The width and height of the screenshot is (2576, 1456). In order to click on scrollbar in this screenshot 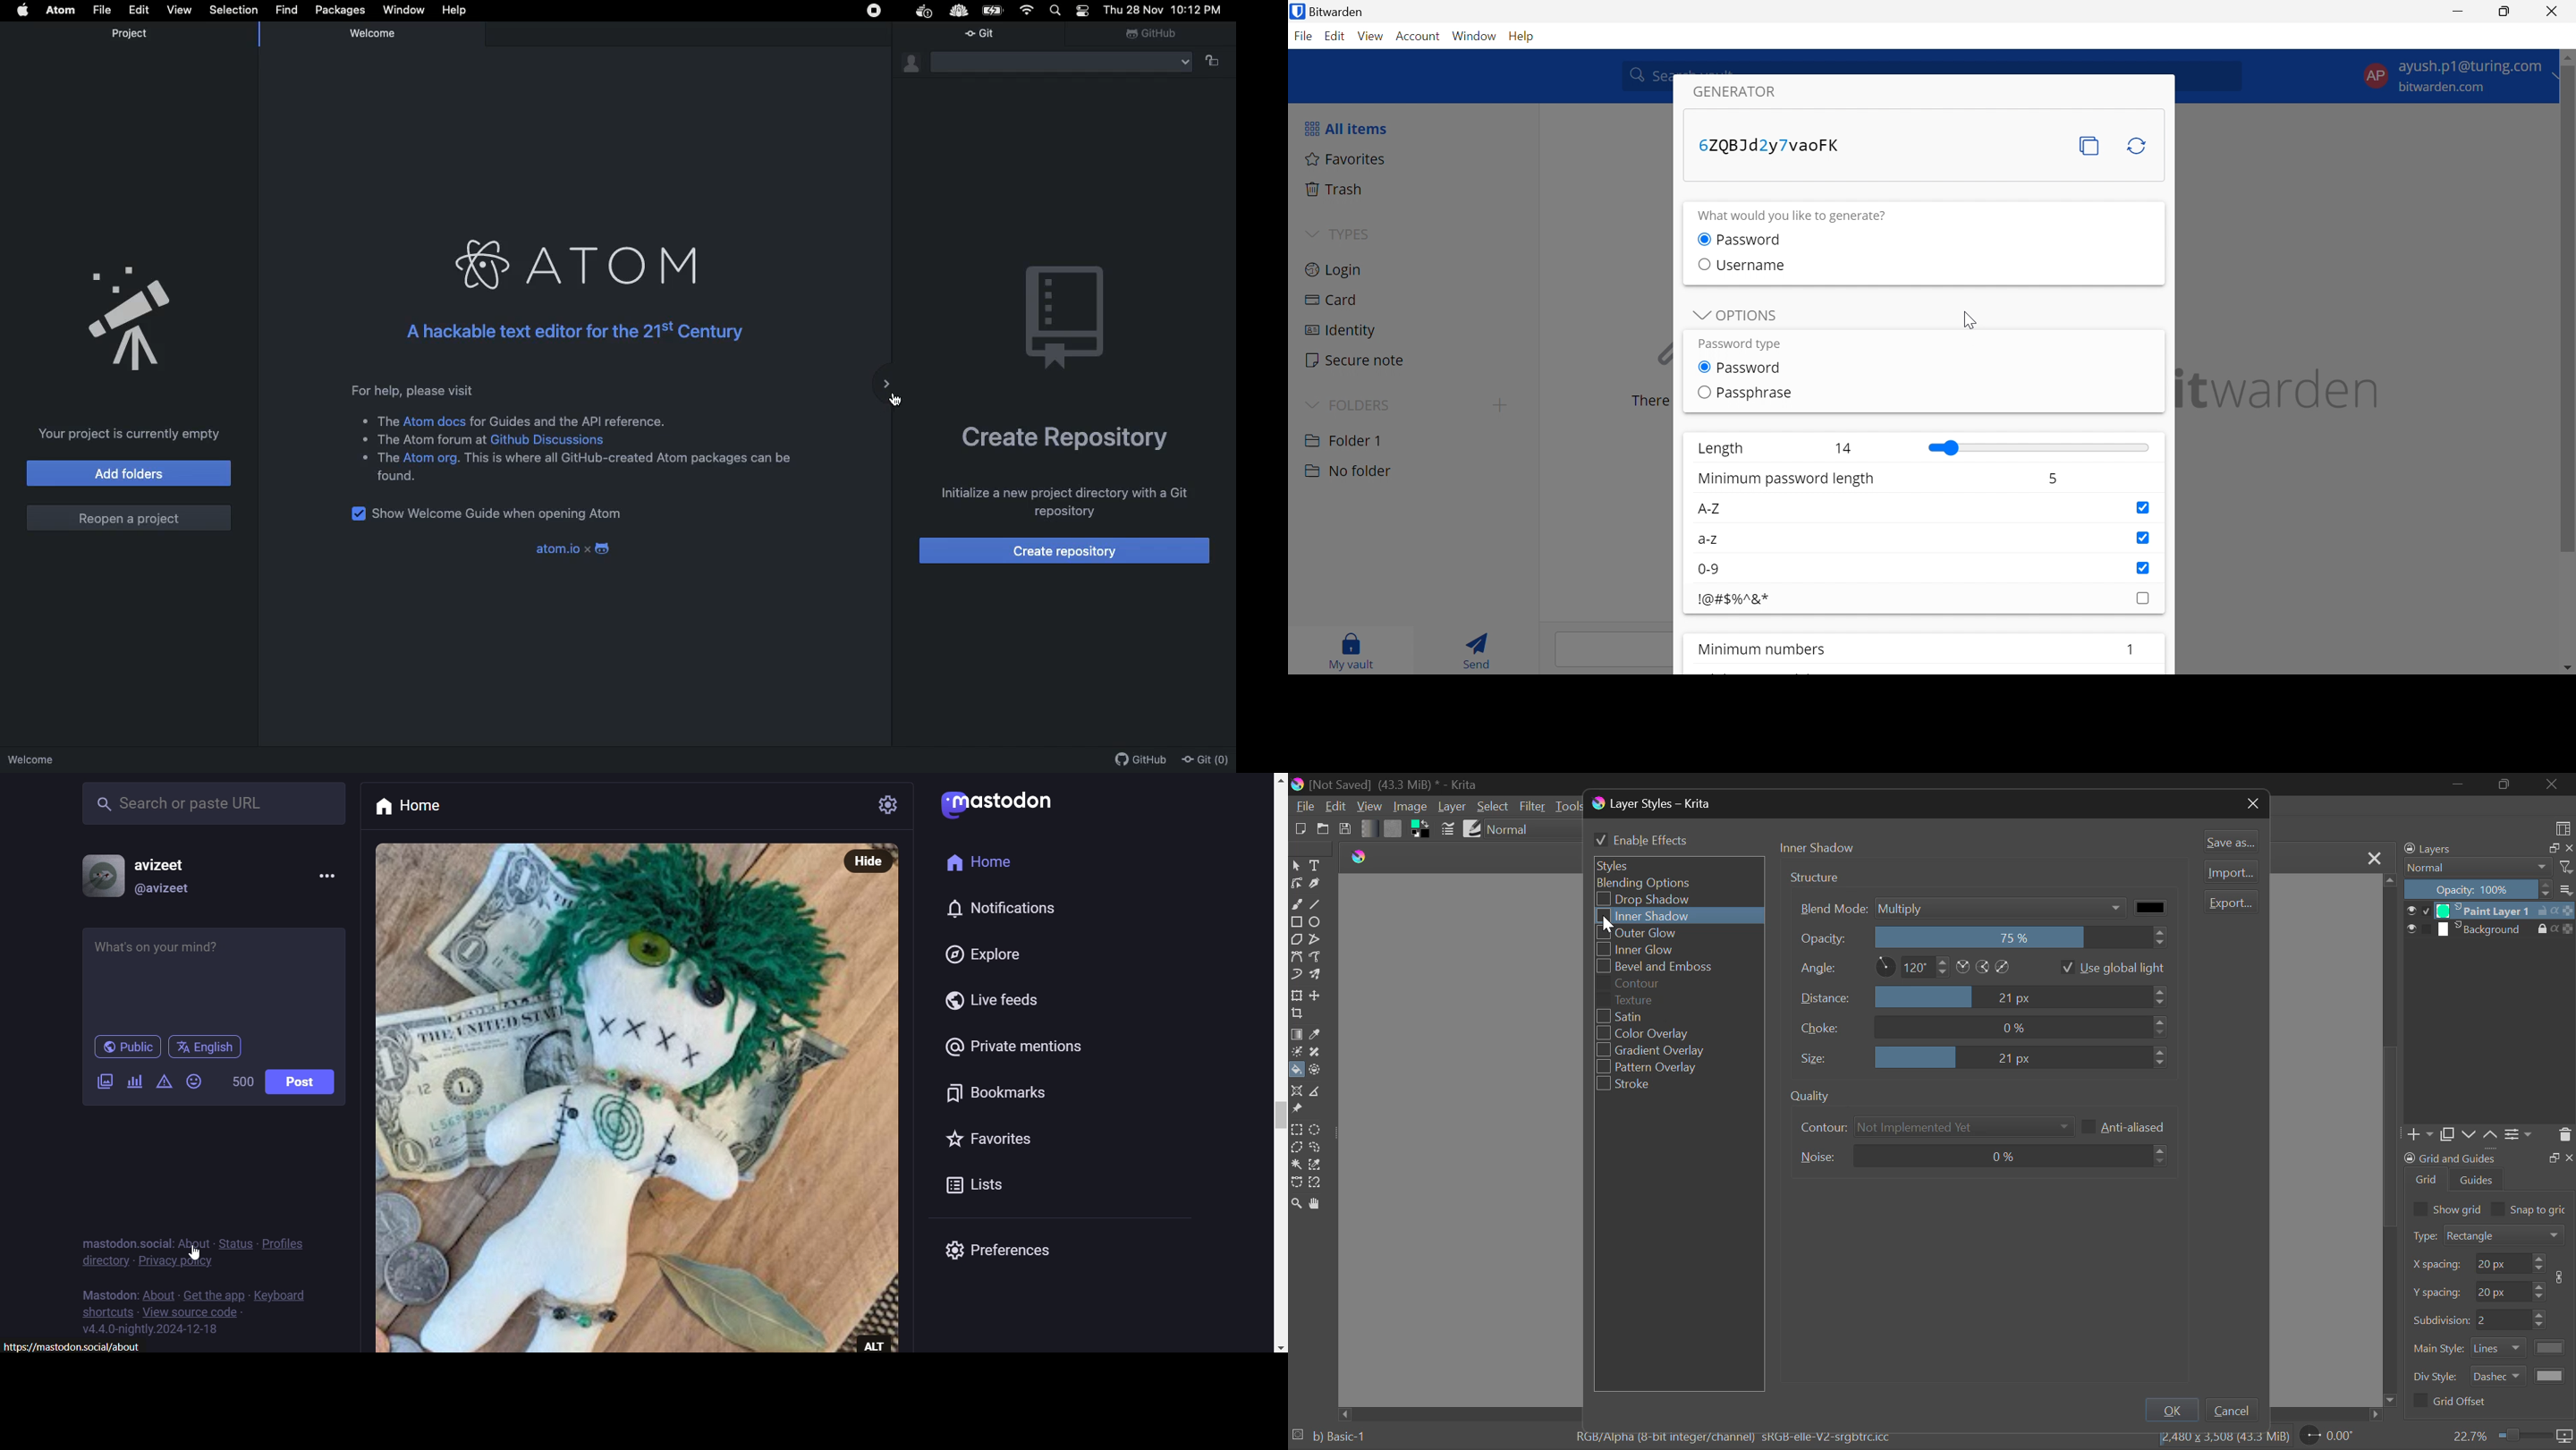, I will do `click(2387, 1147)`.